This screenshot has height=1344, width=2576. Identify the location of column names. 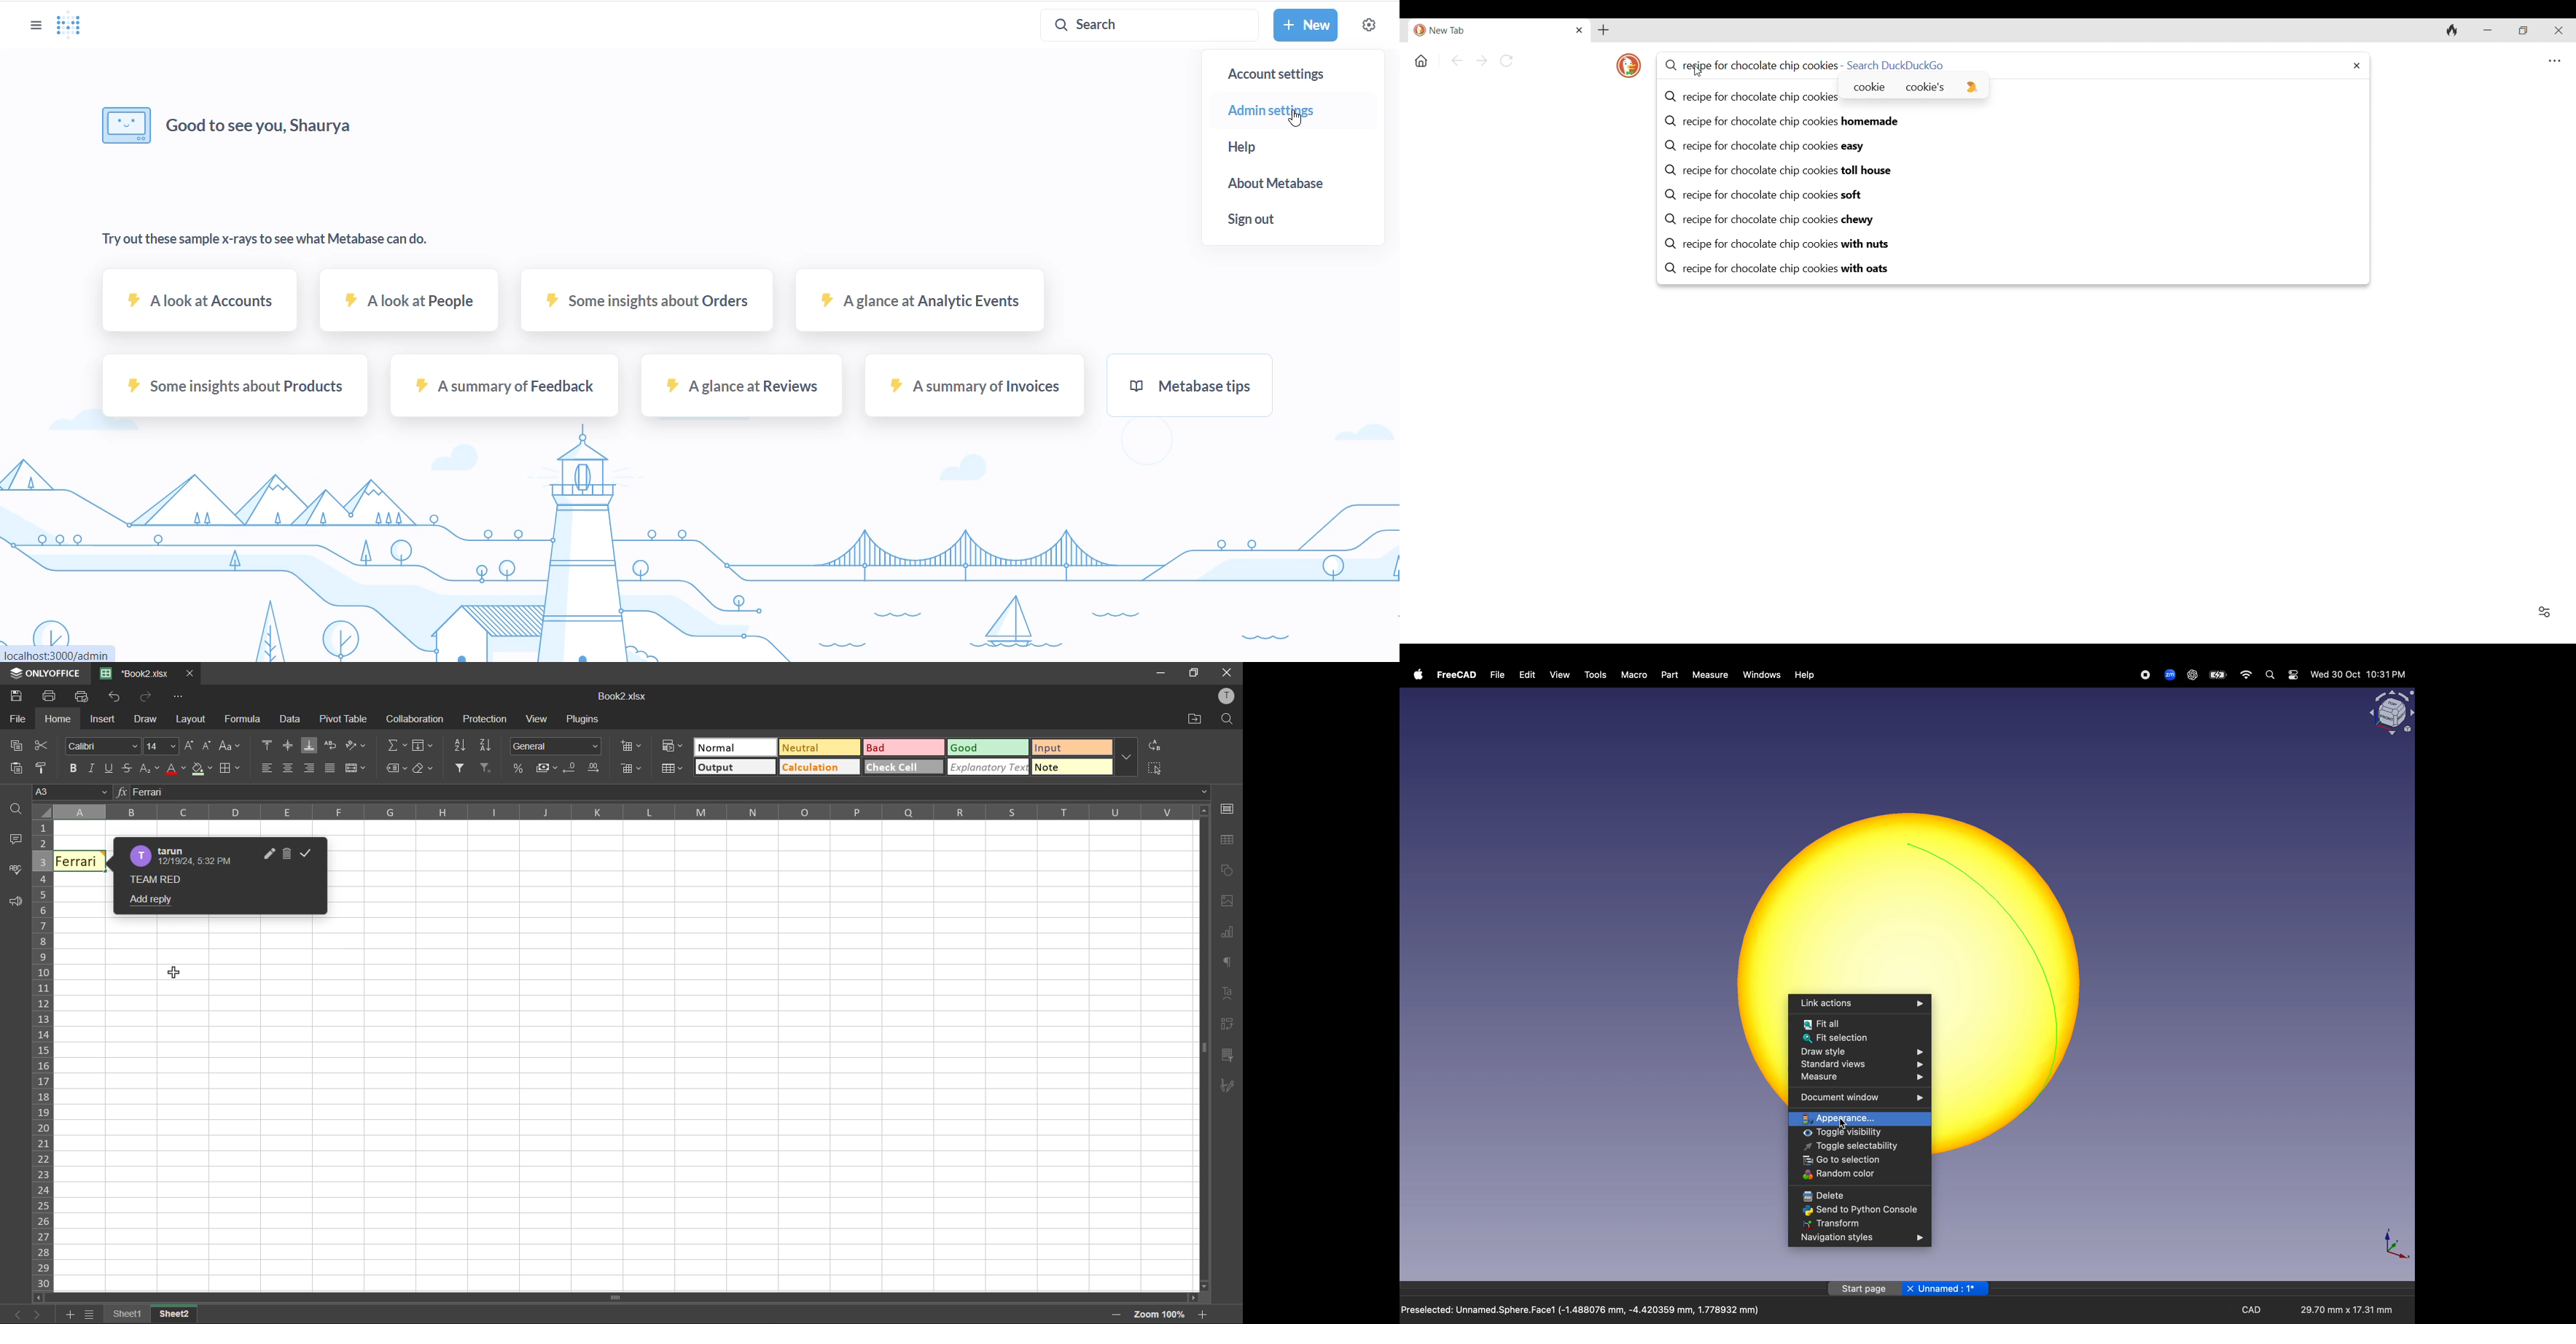
(617, 813).